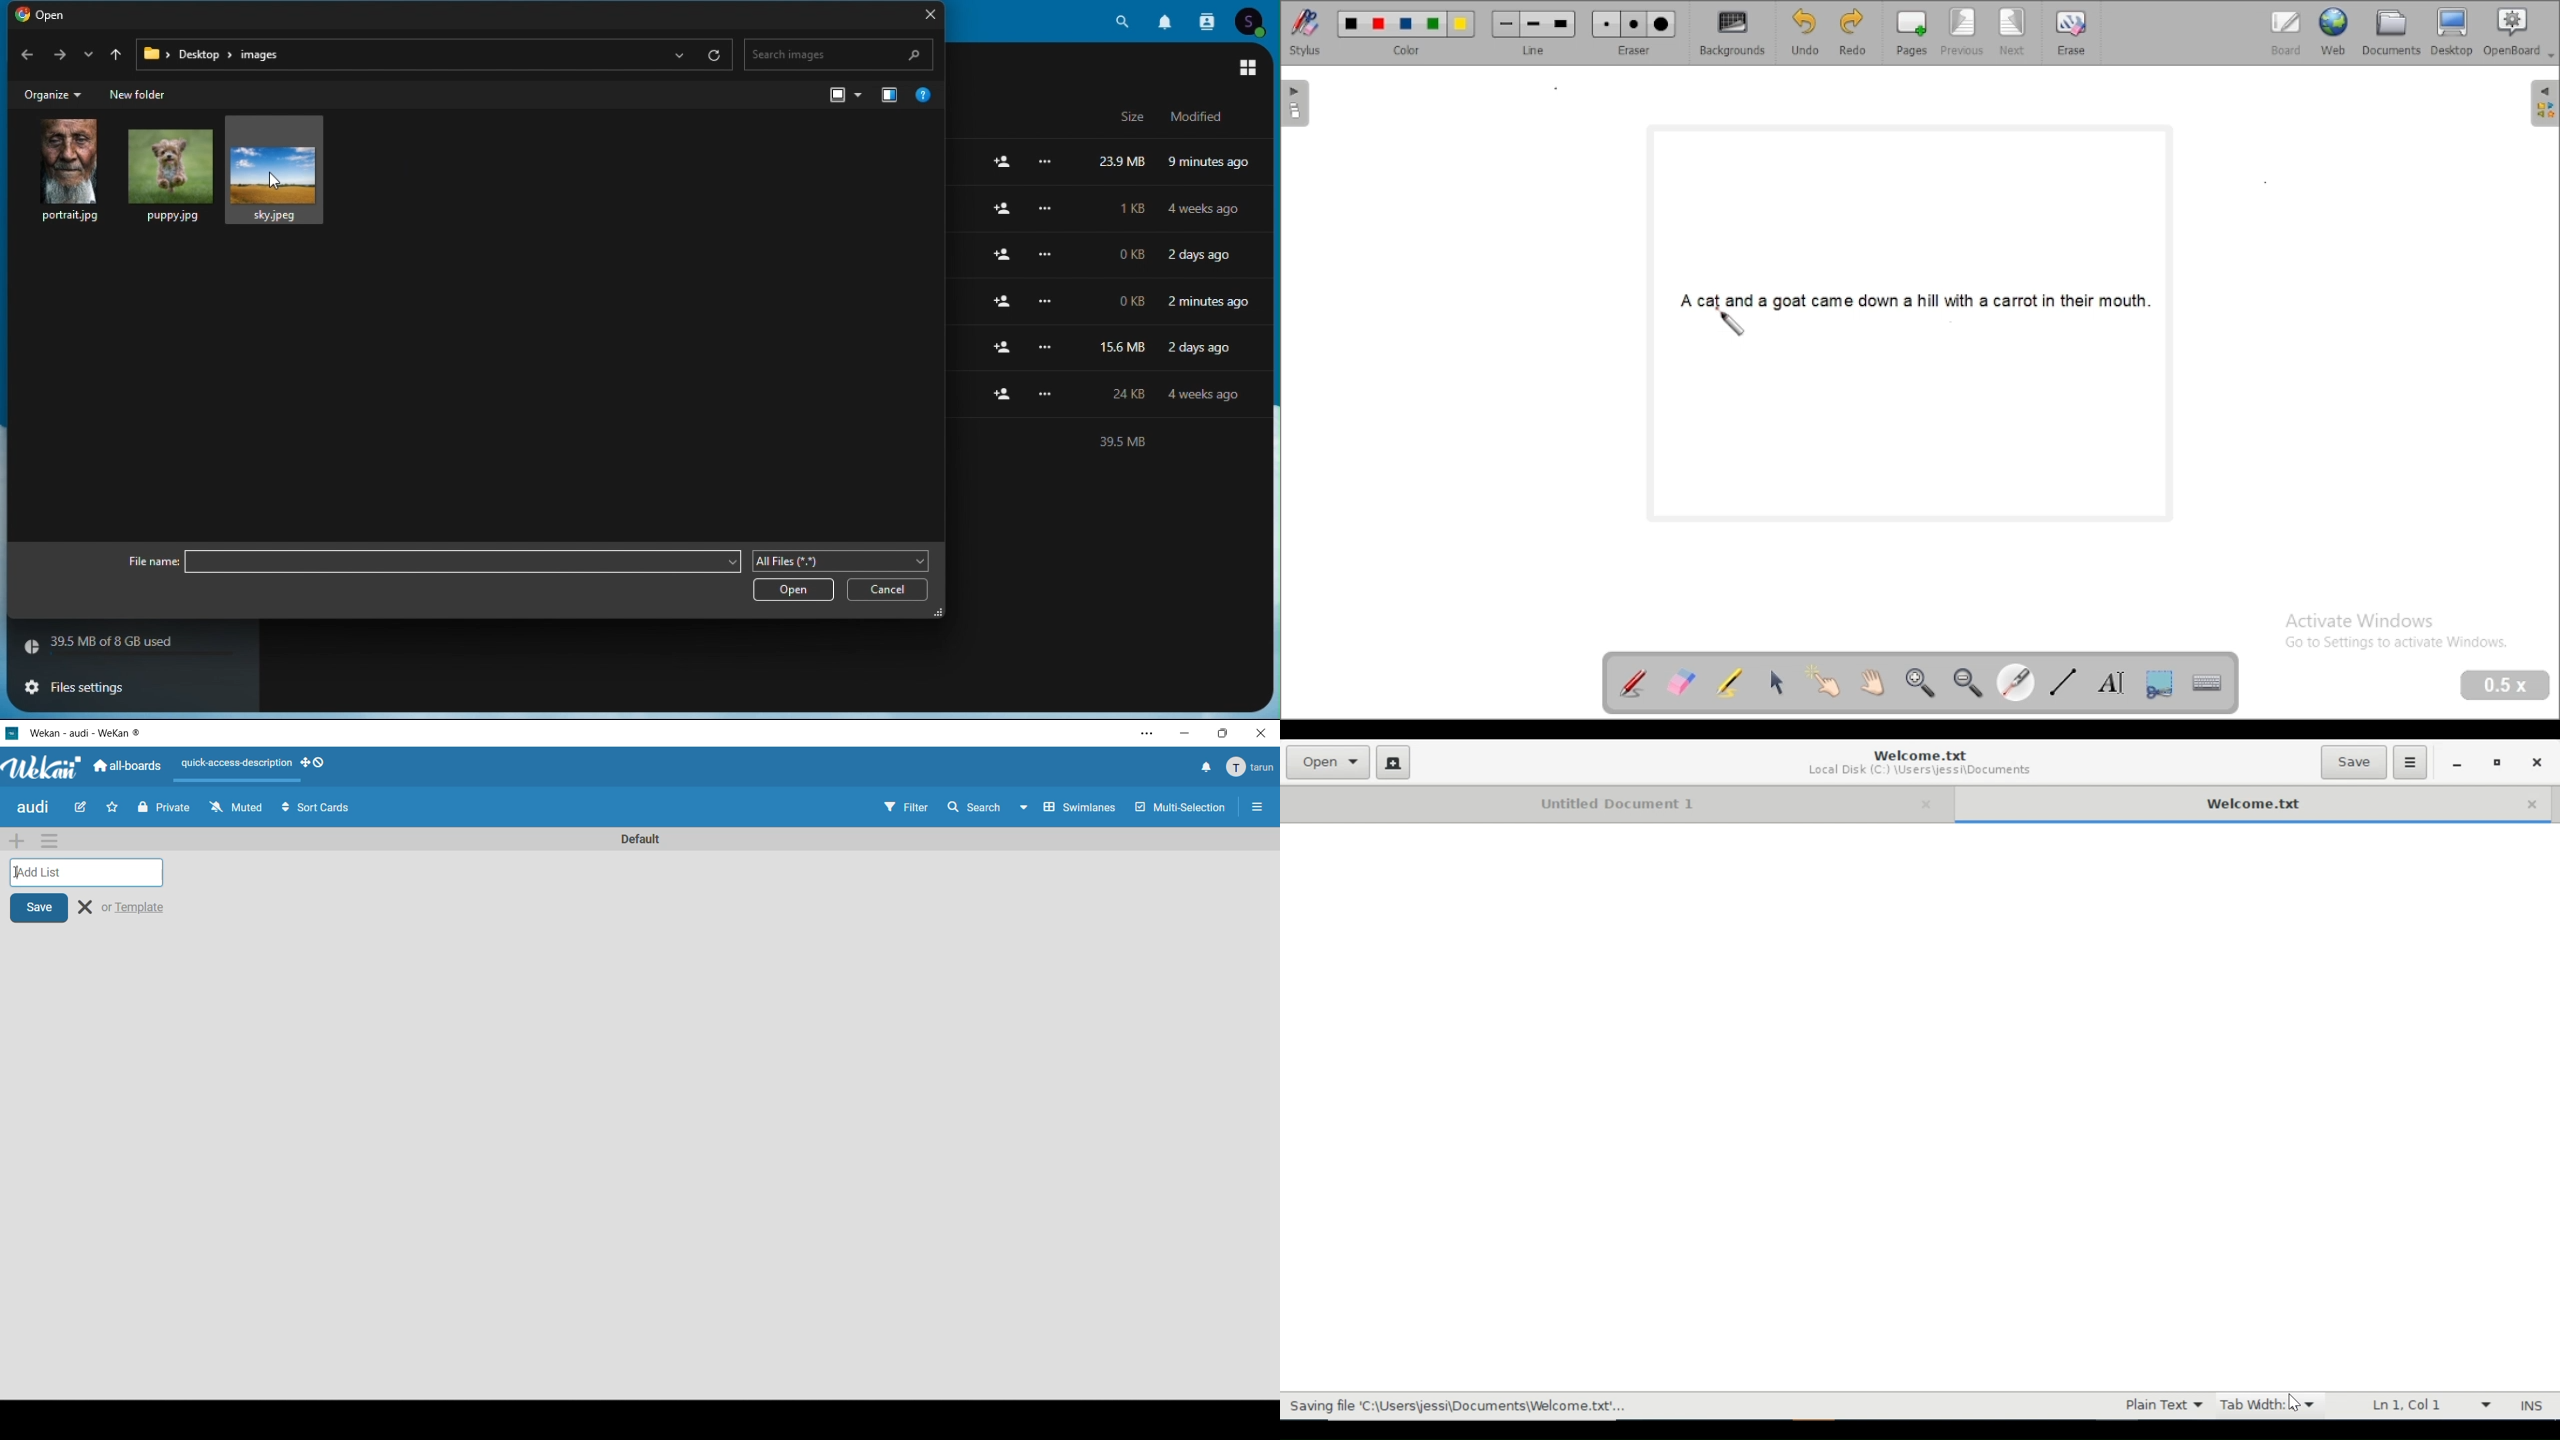  I want to click on add list, so click(93, 873).